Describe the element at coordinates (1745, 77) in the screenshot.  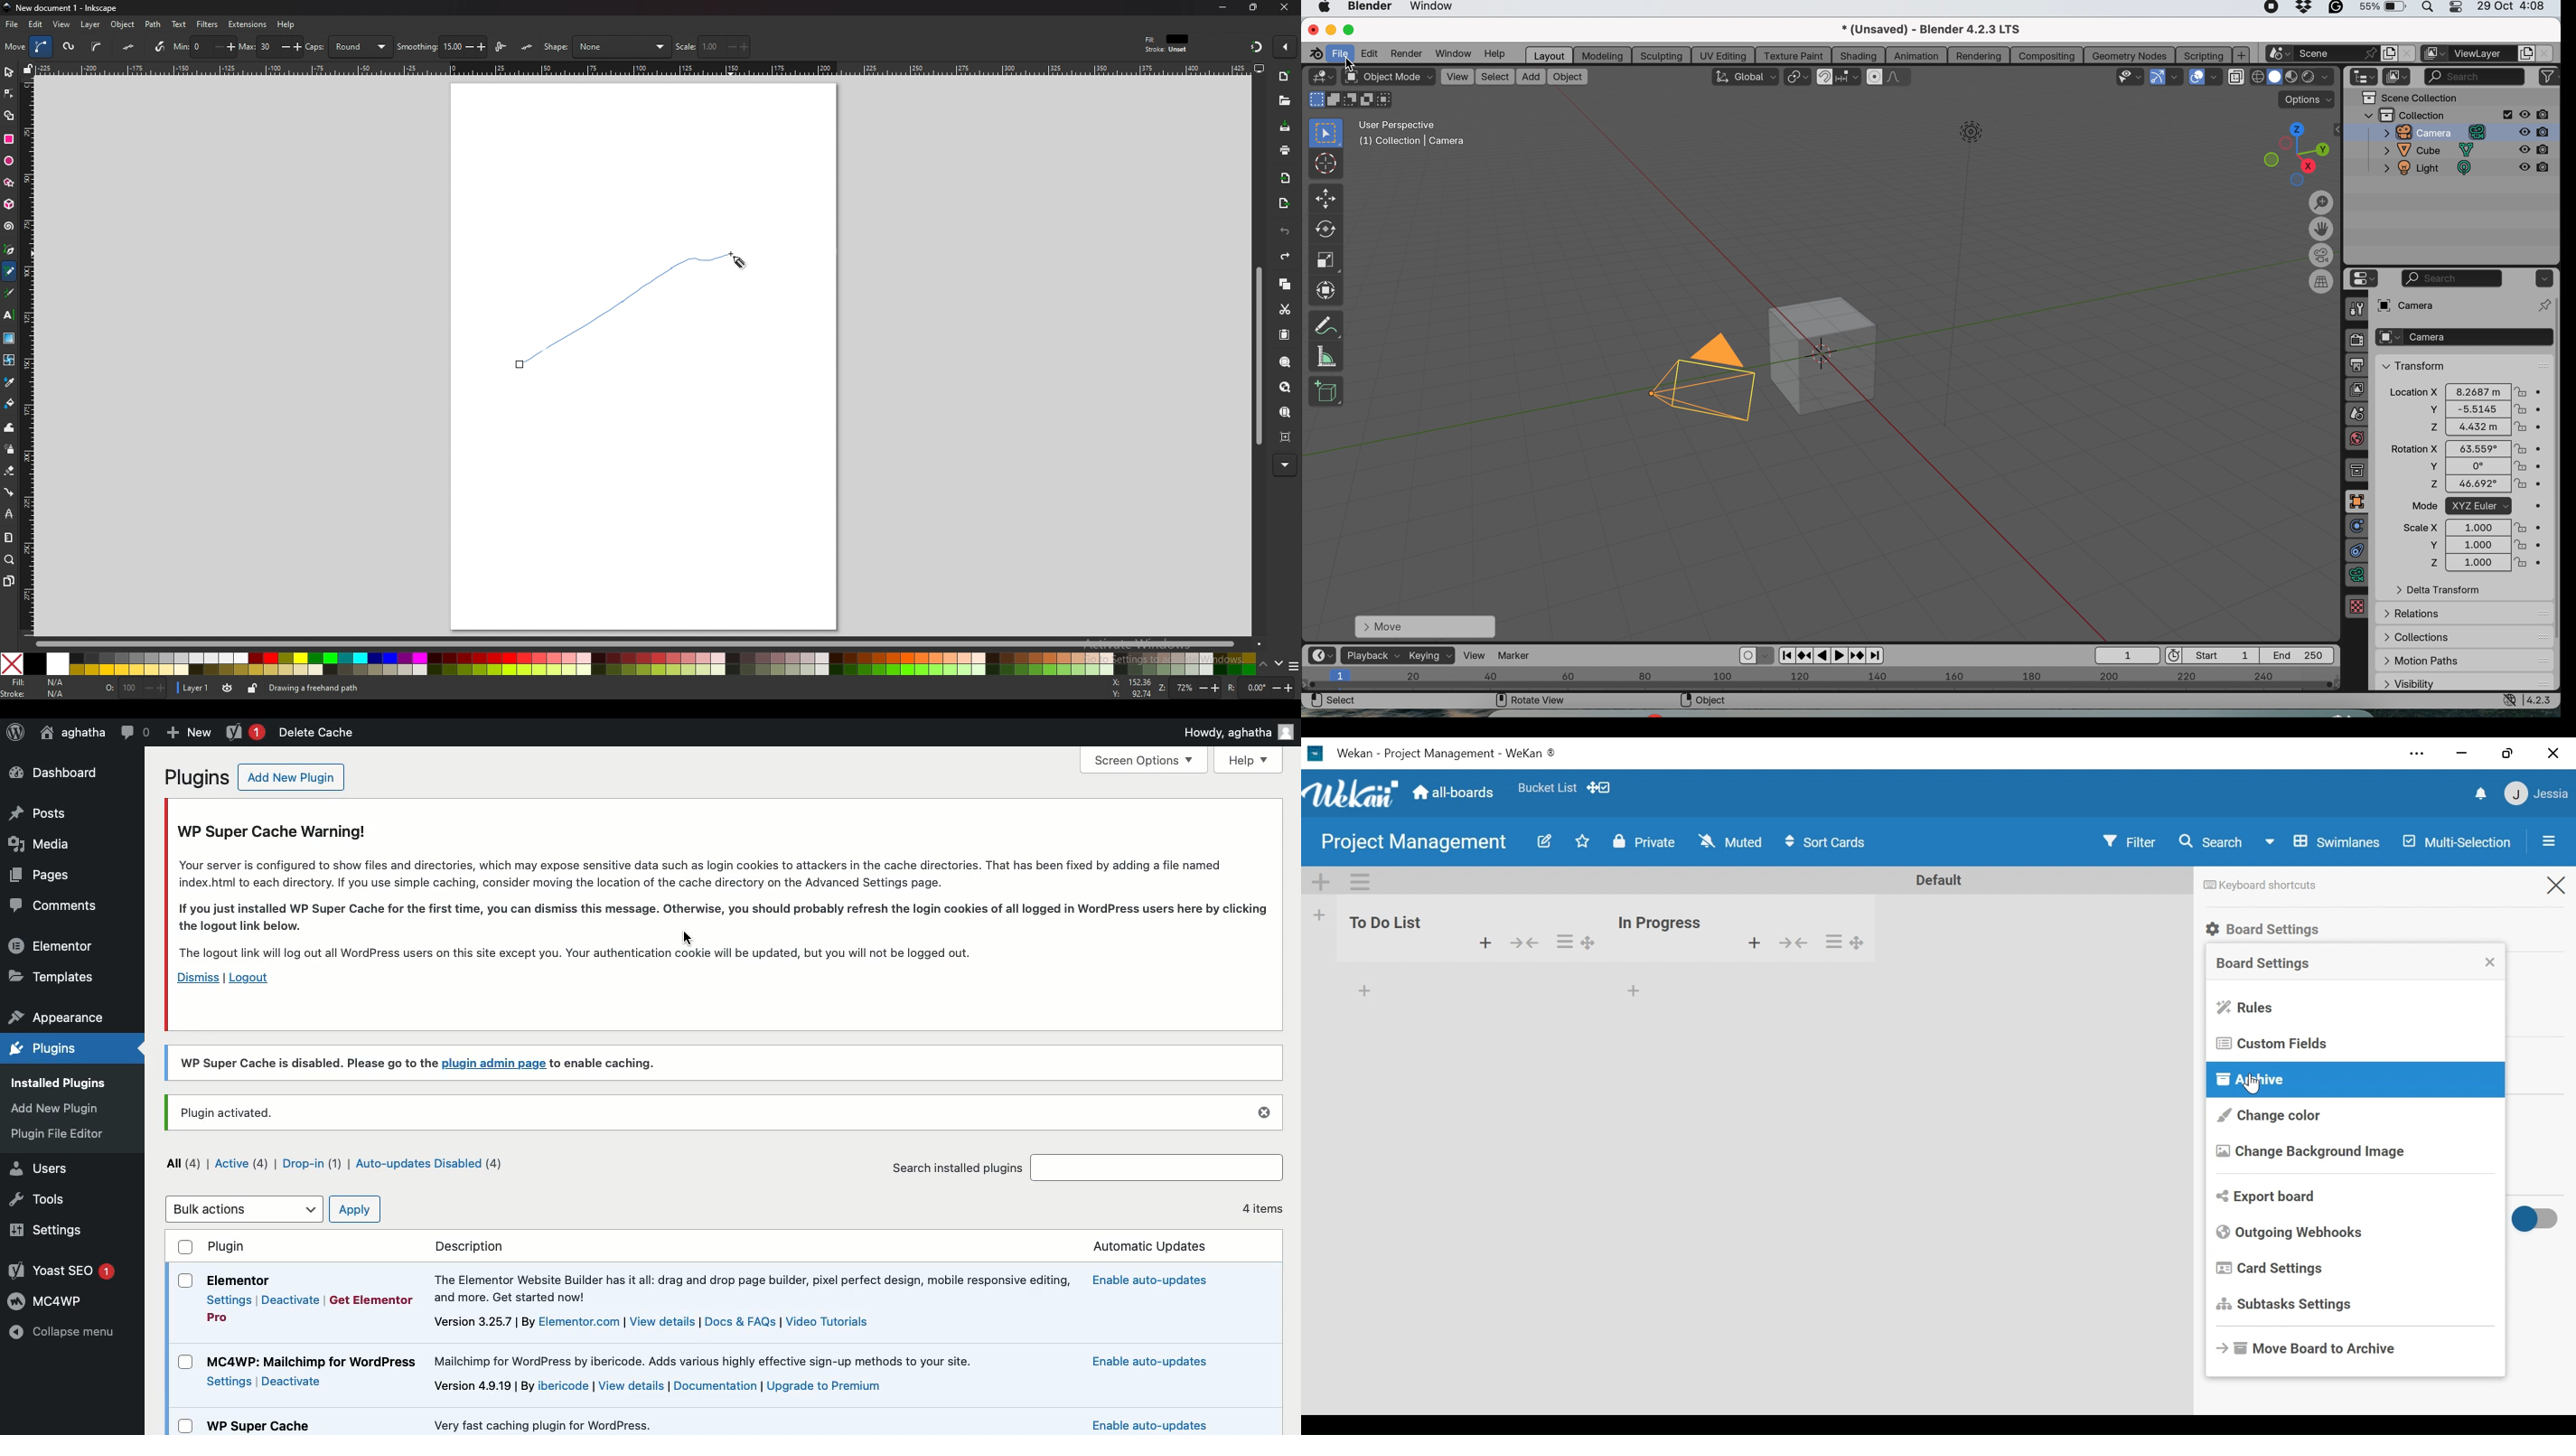
I see `transform orientation` at that location.